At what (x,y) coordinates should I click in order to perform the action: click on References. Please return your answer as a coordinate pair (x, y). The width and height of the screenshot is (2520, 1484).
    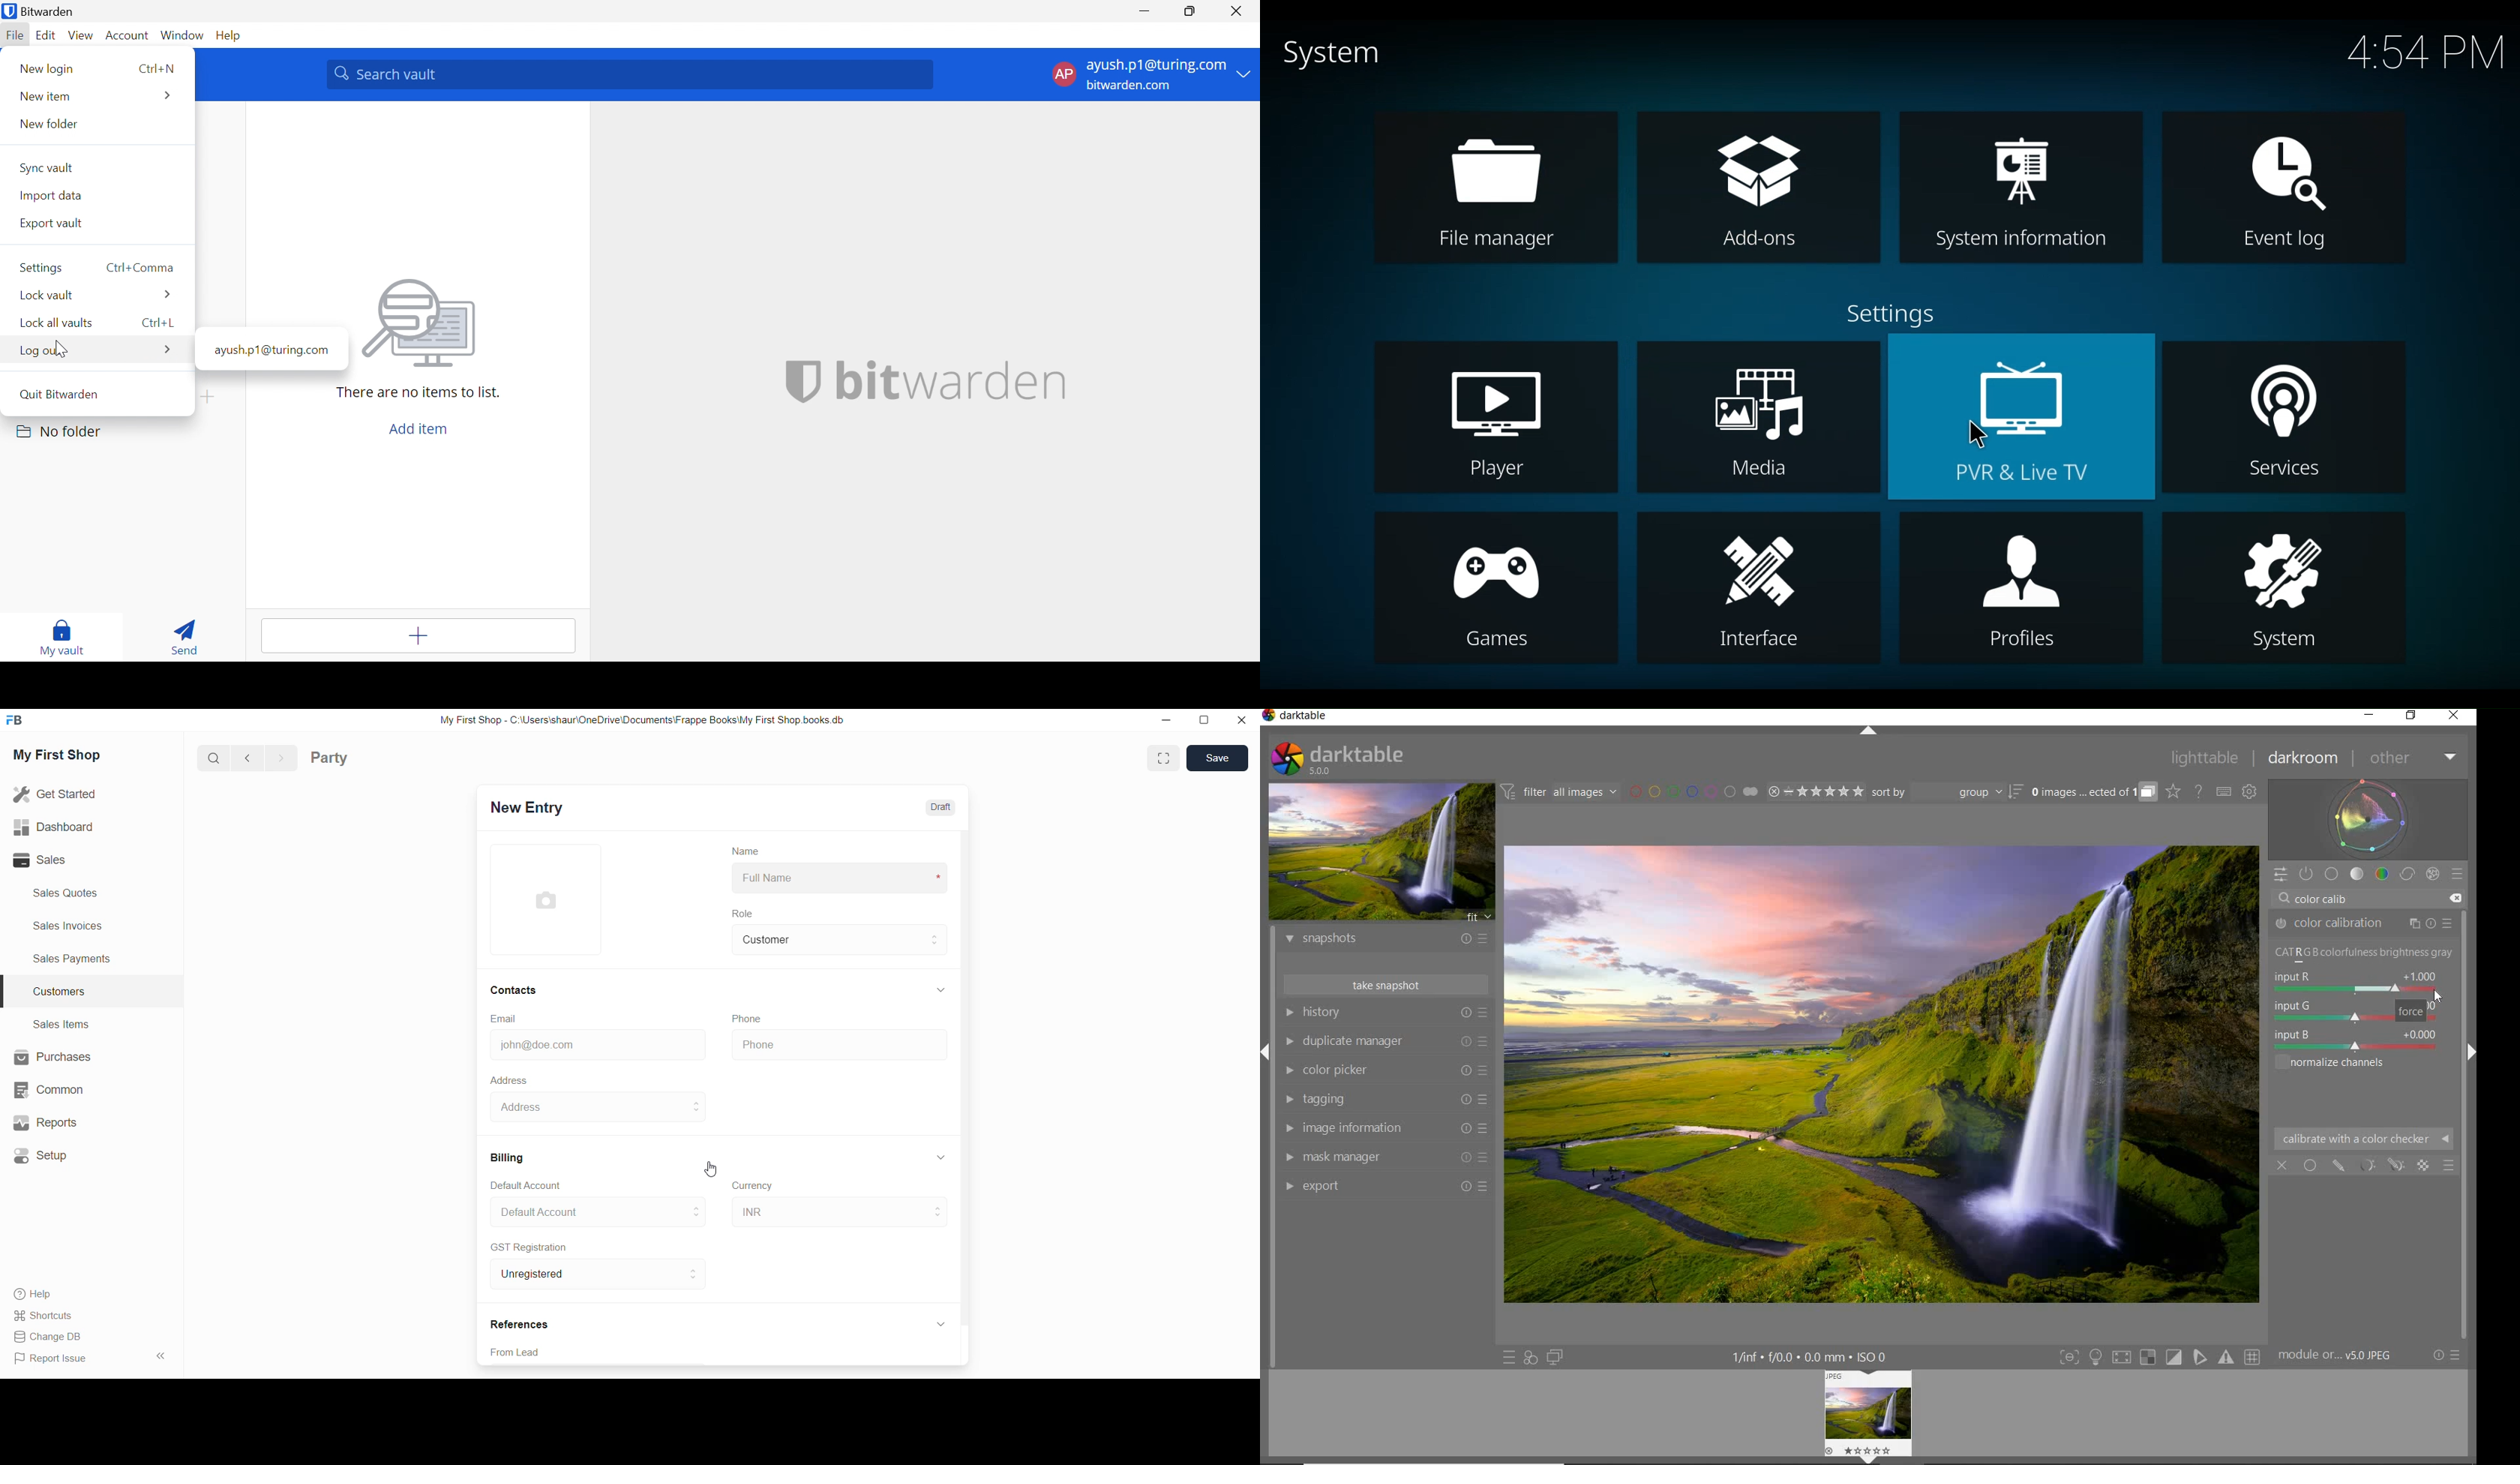
    Looking at the image, I should click on (522, 1323).